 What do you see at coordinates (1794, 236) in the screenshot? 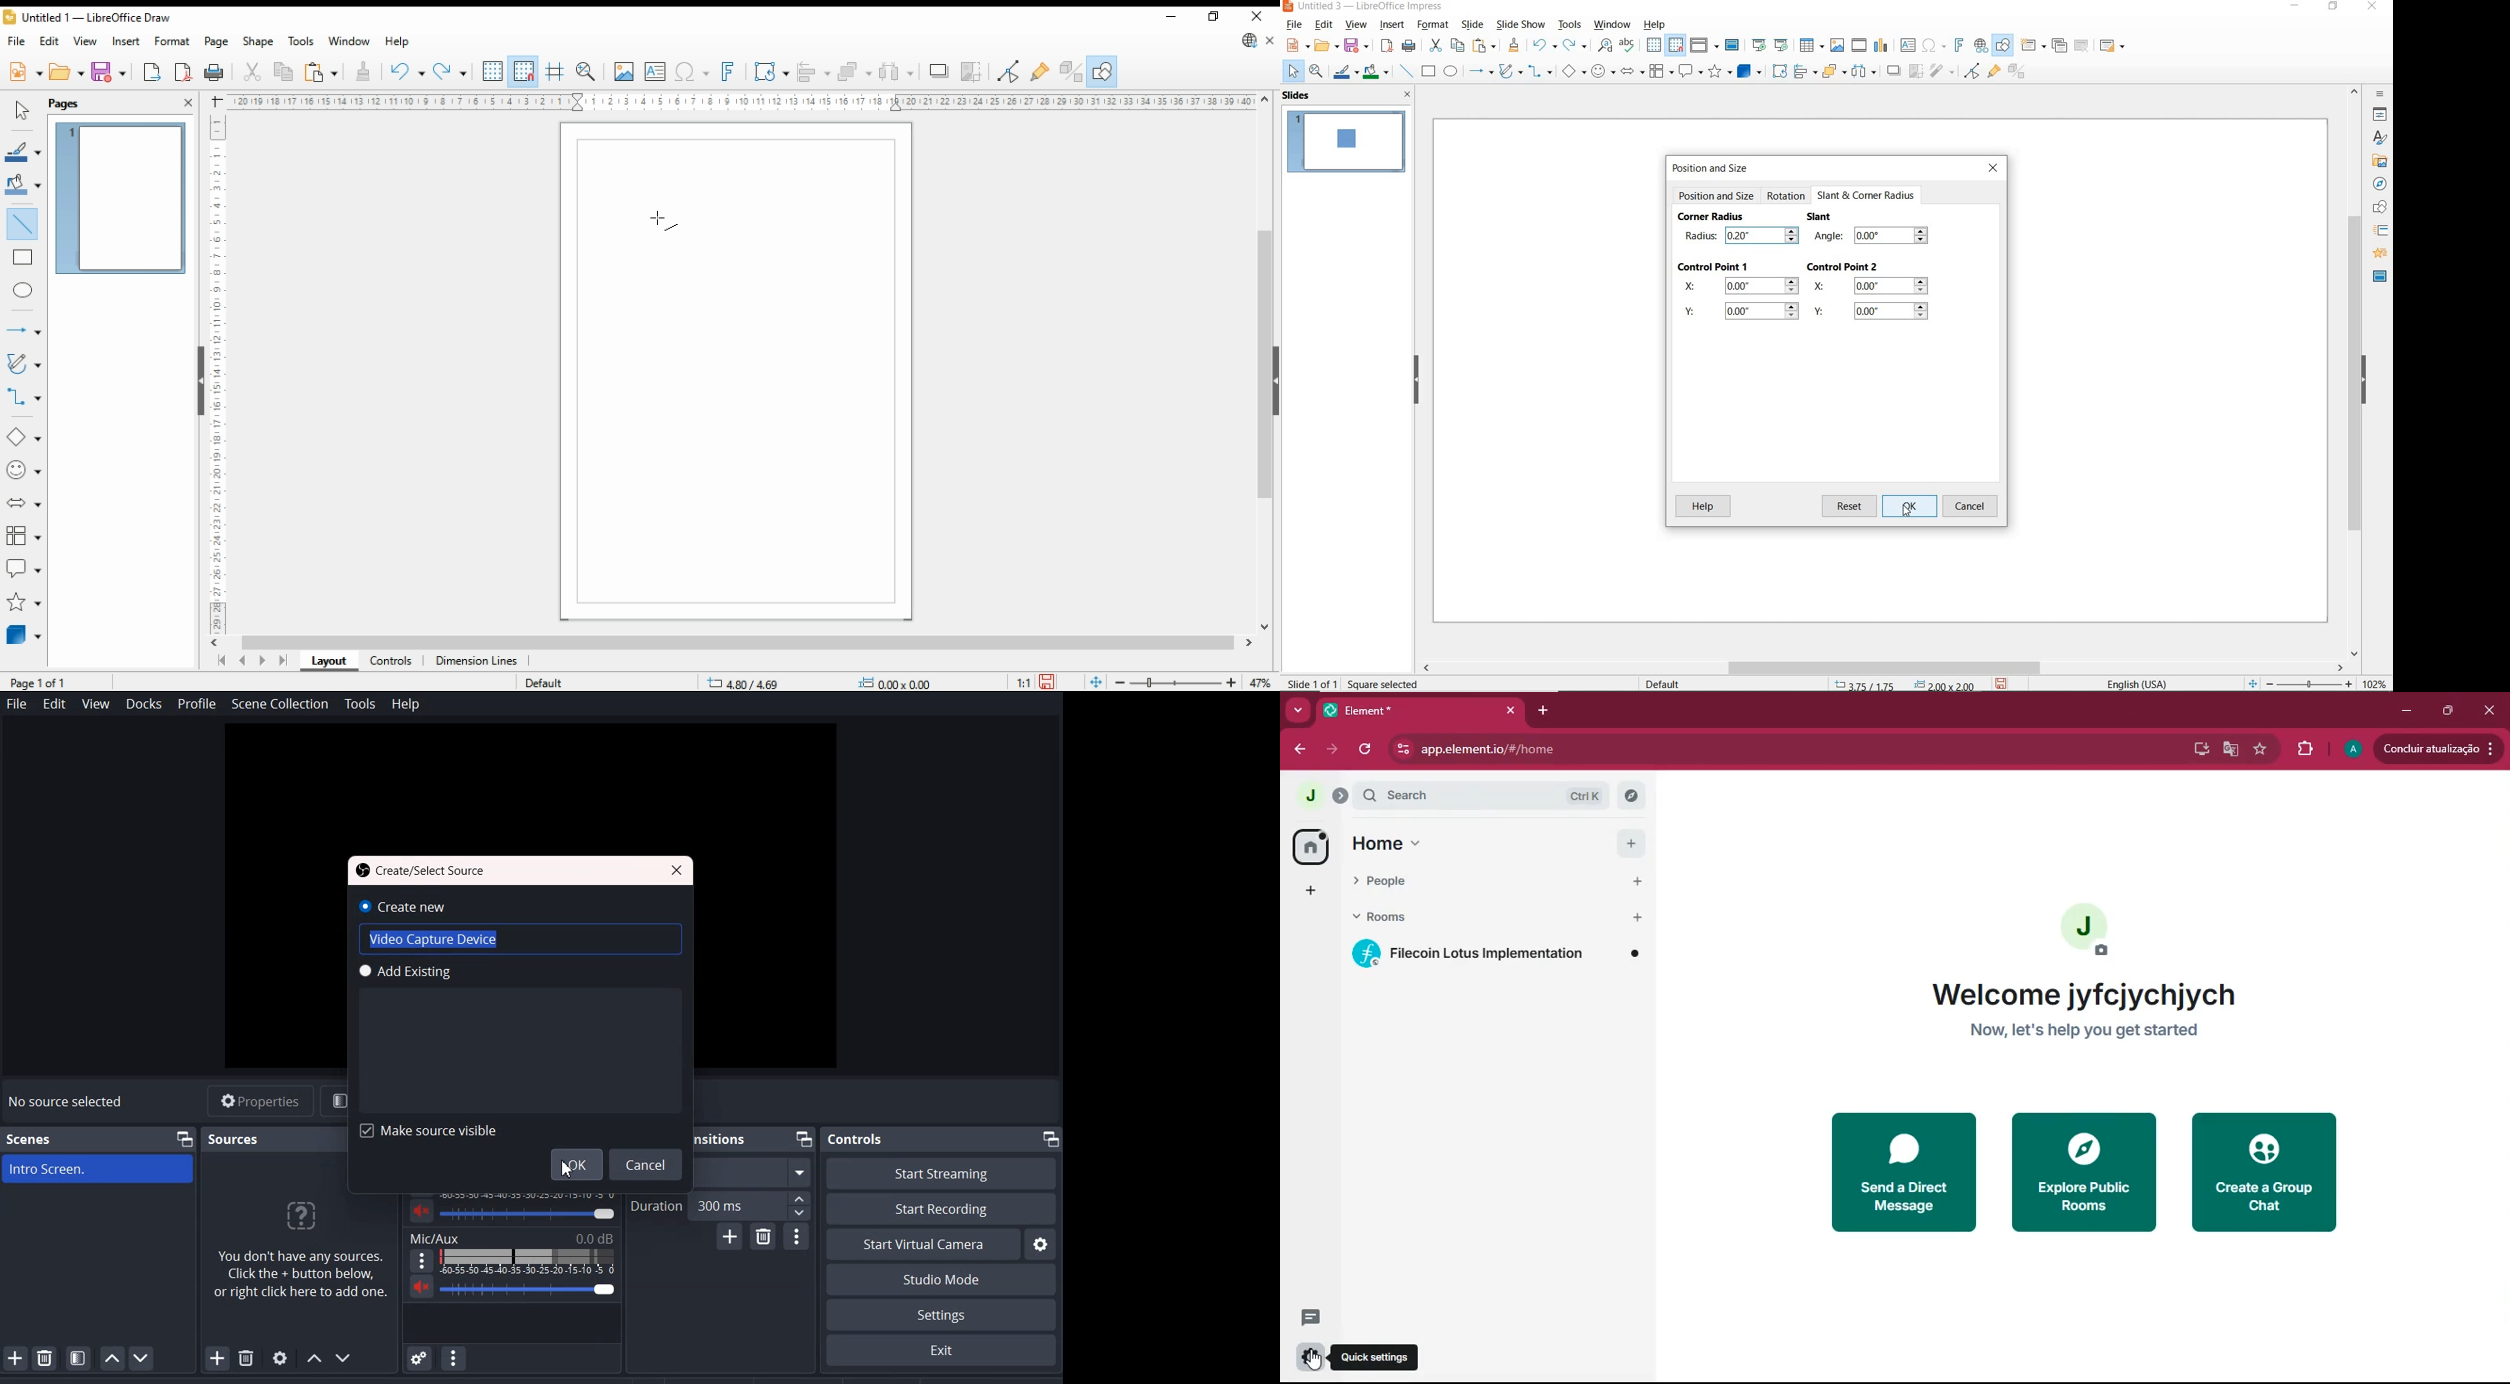
I see `cursor` at bounding box center [1794, 236].